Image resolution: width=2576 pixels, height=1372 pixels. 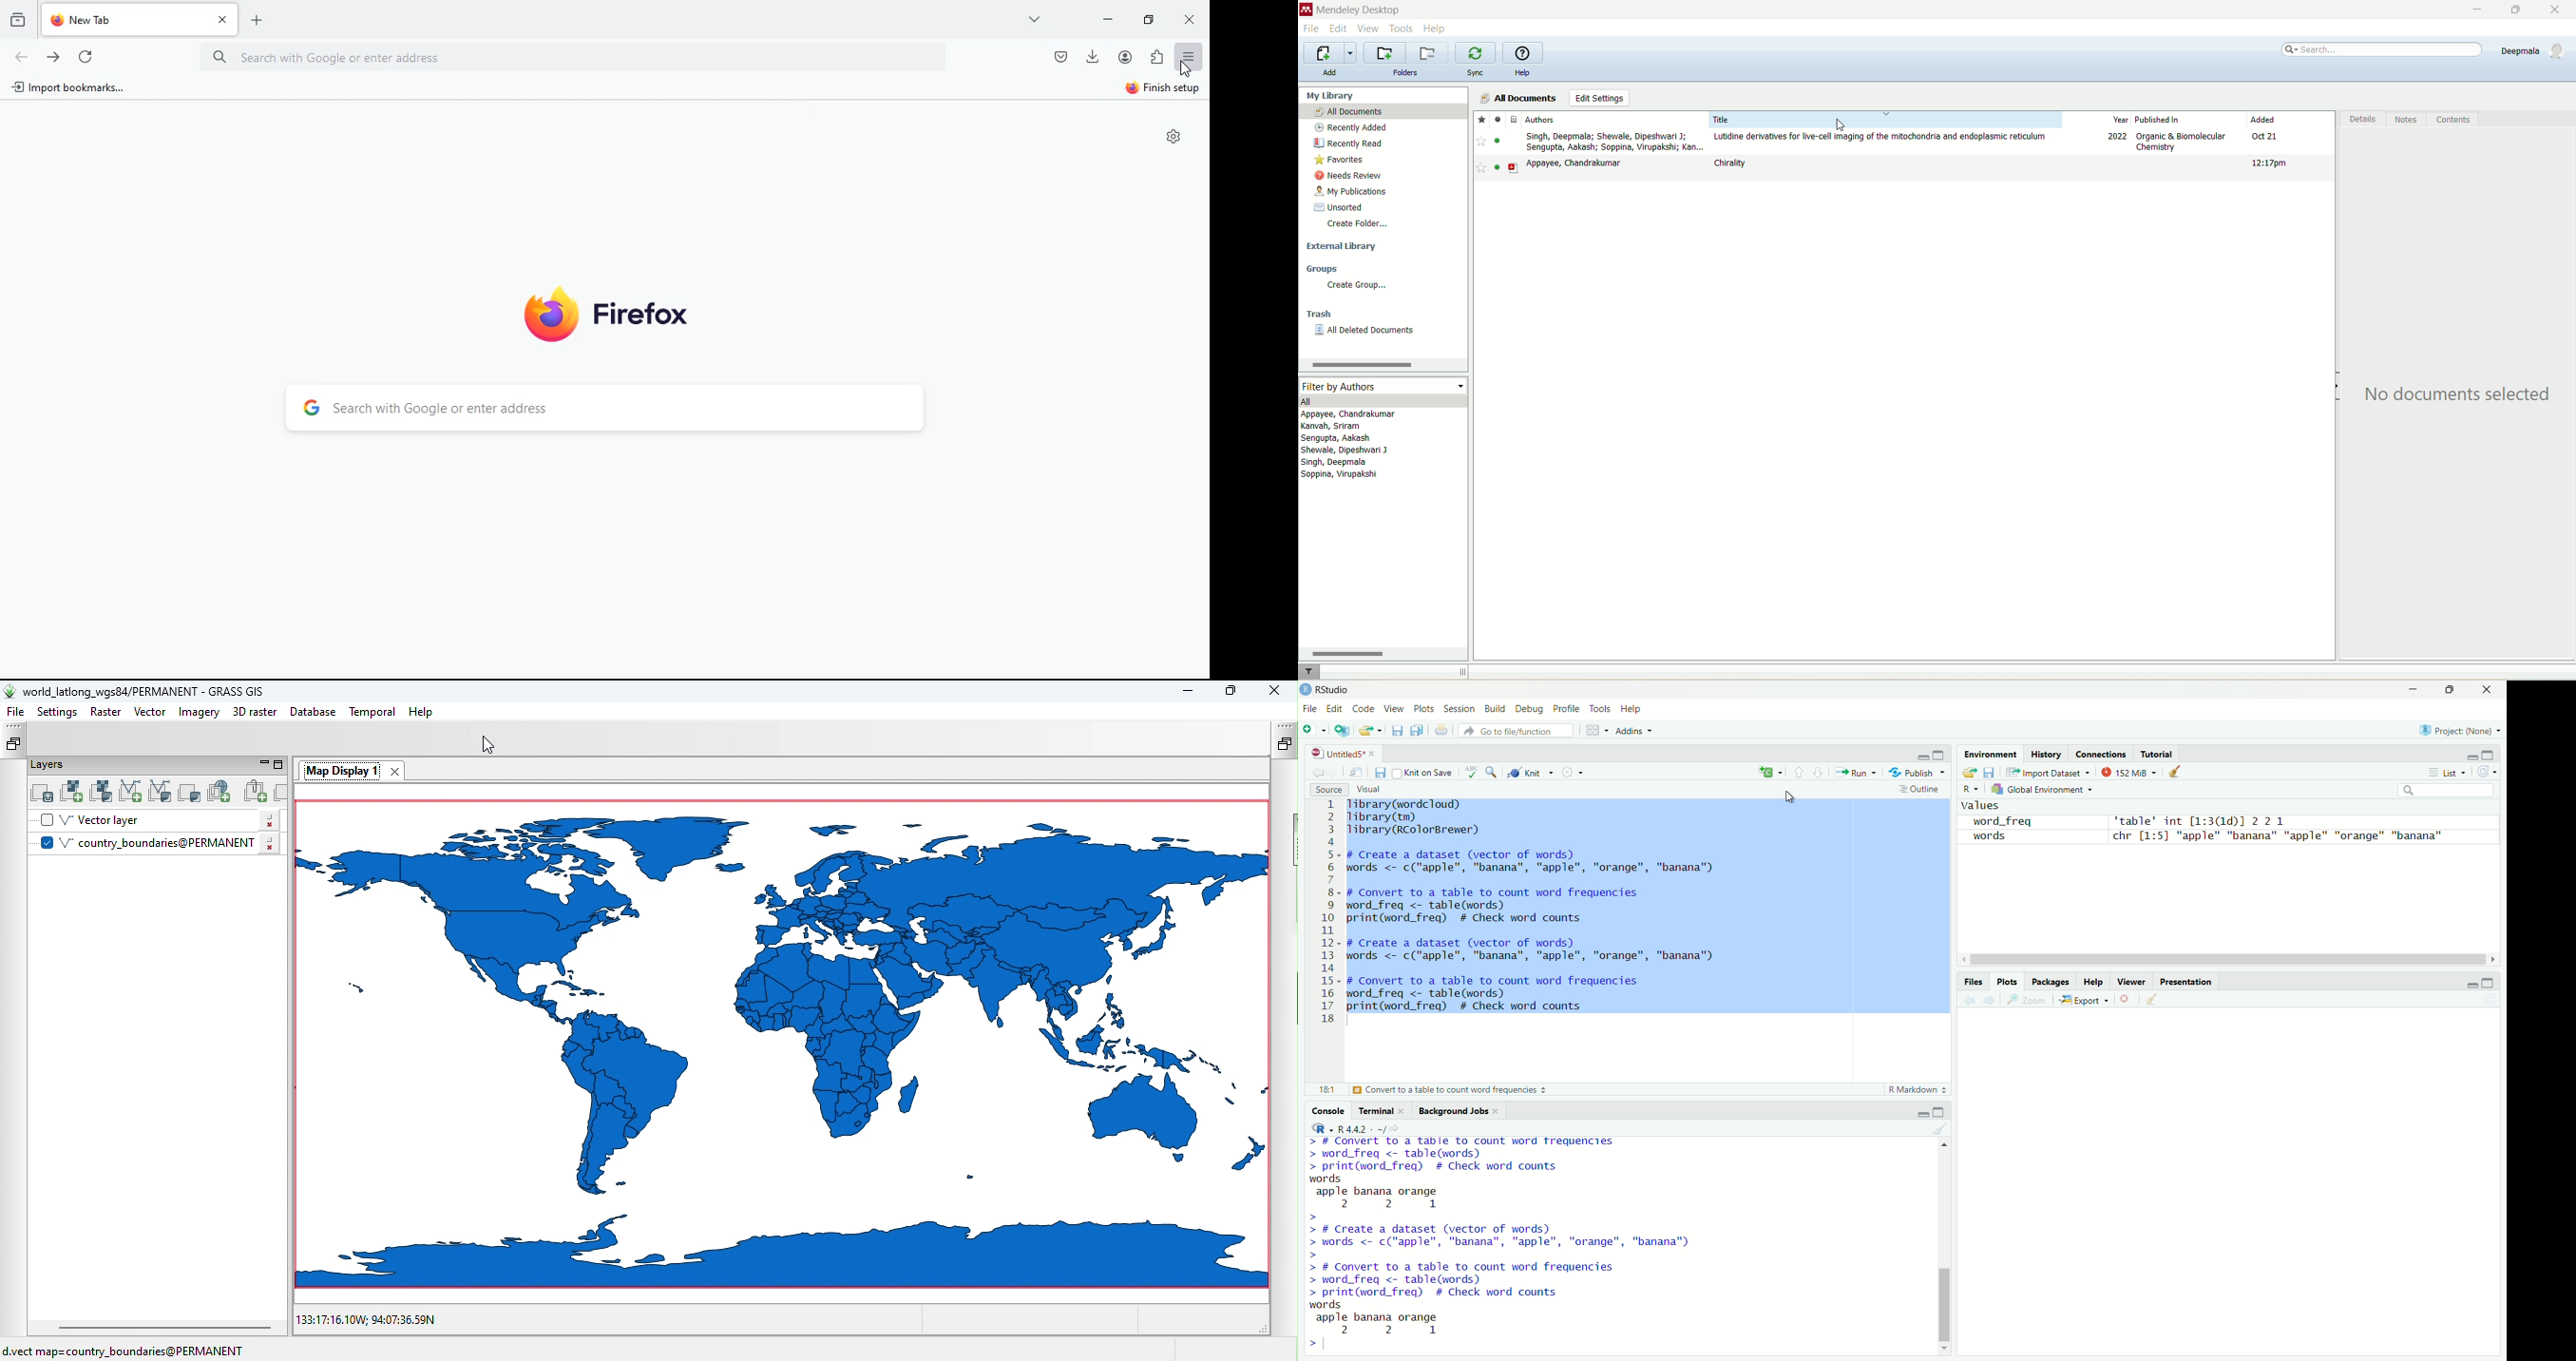 What do you see at coordinates (1971, 772) in the screenshot?
I see `Load Workspace` at bounding box center [1971, 772].